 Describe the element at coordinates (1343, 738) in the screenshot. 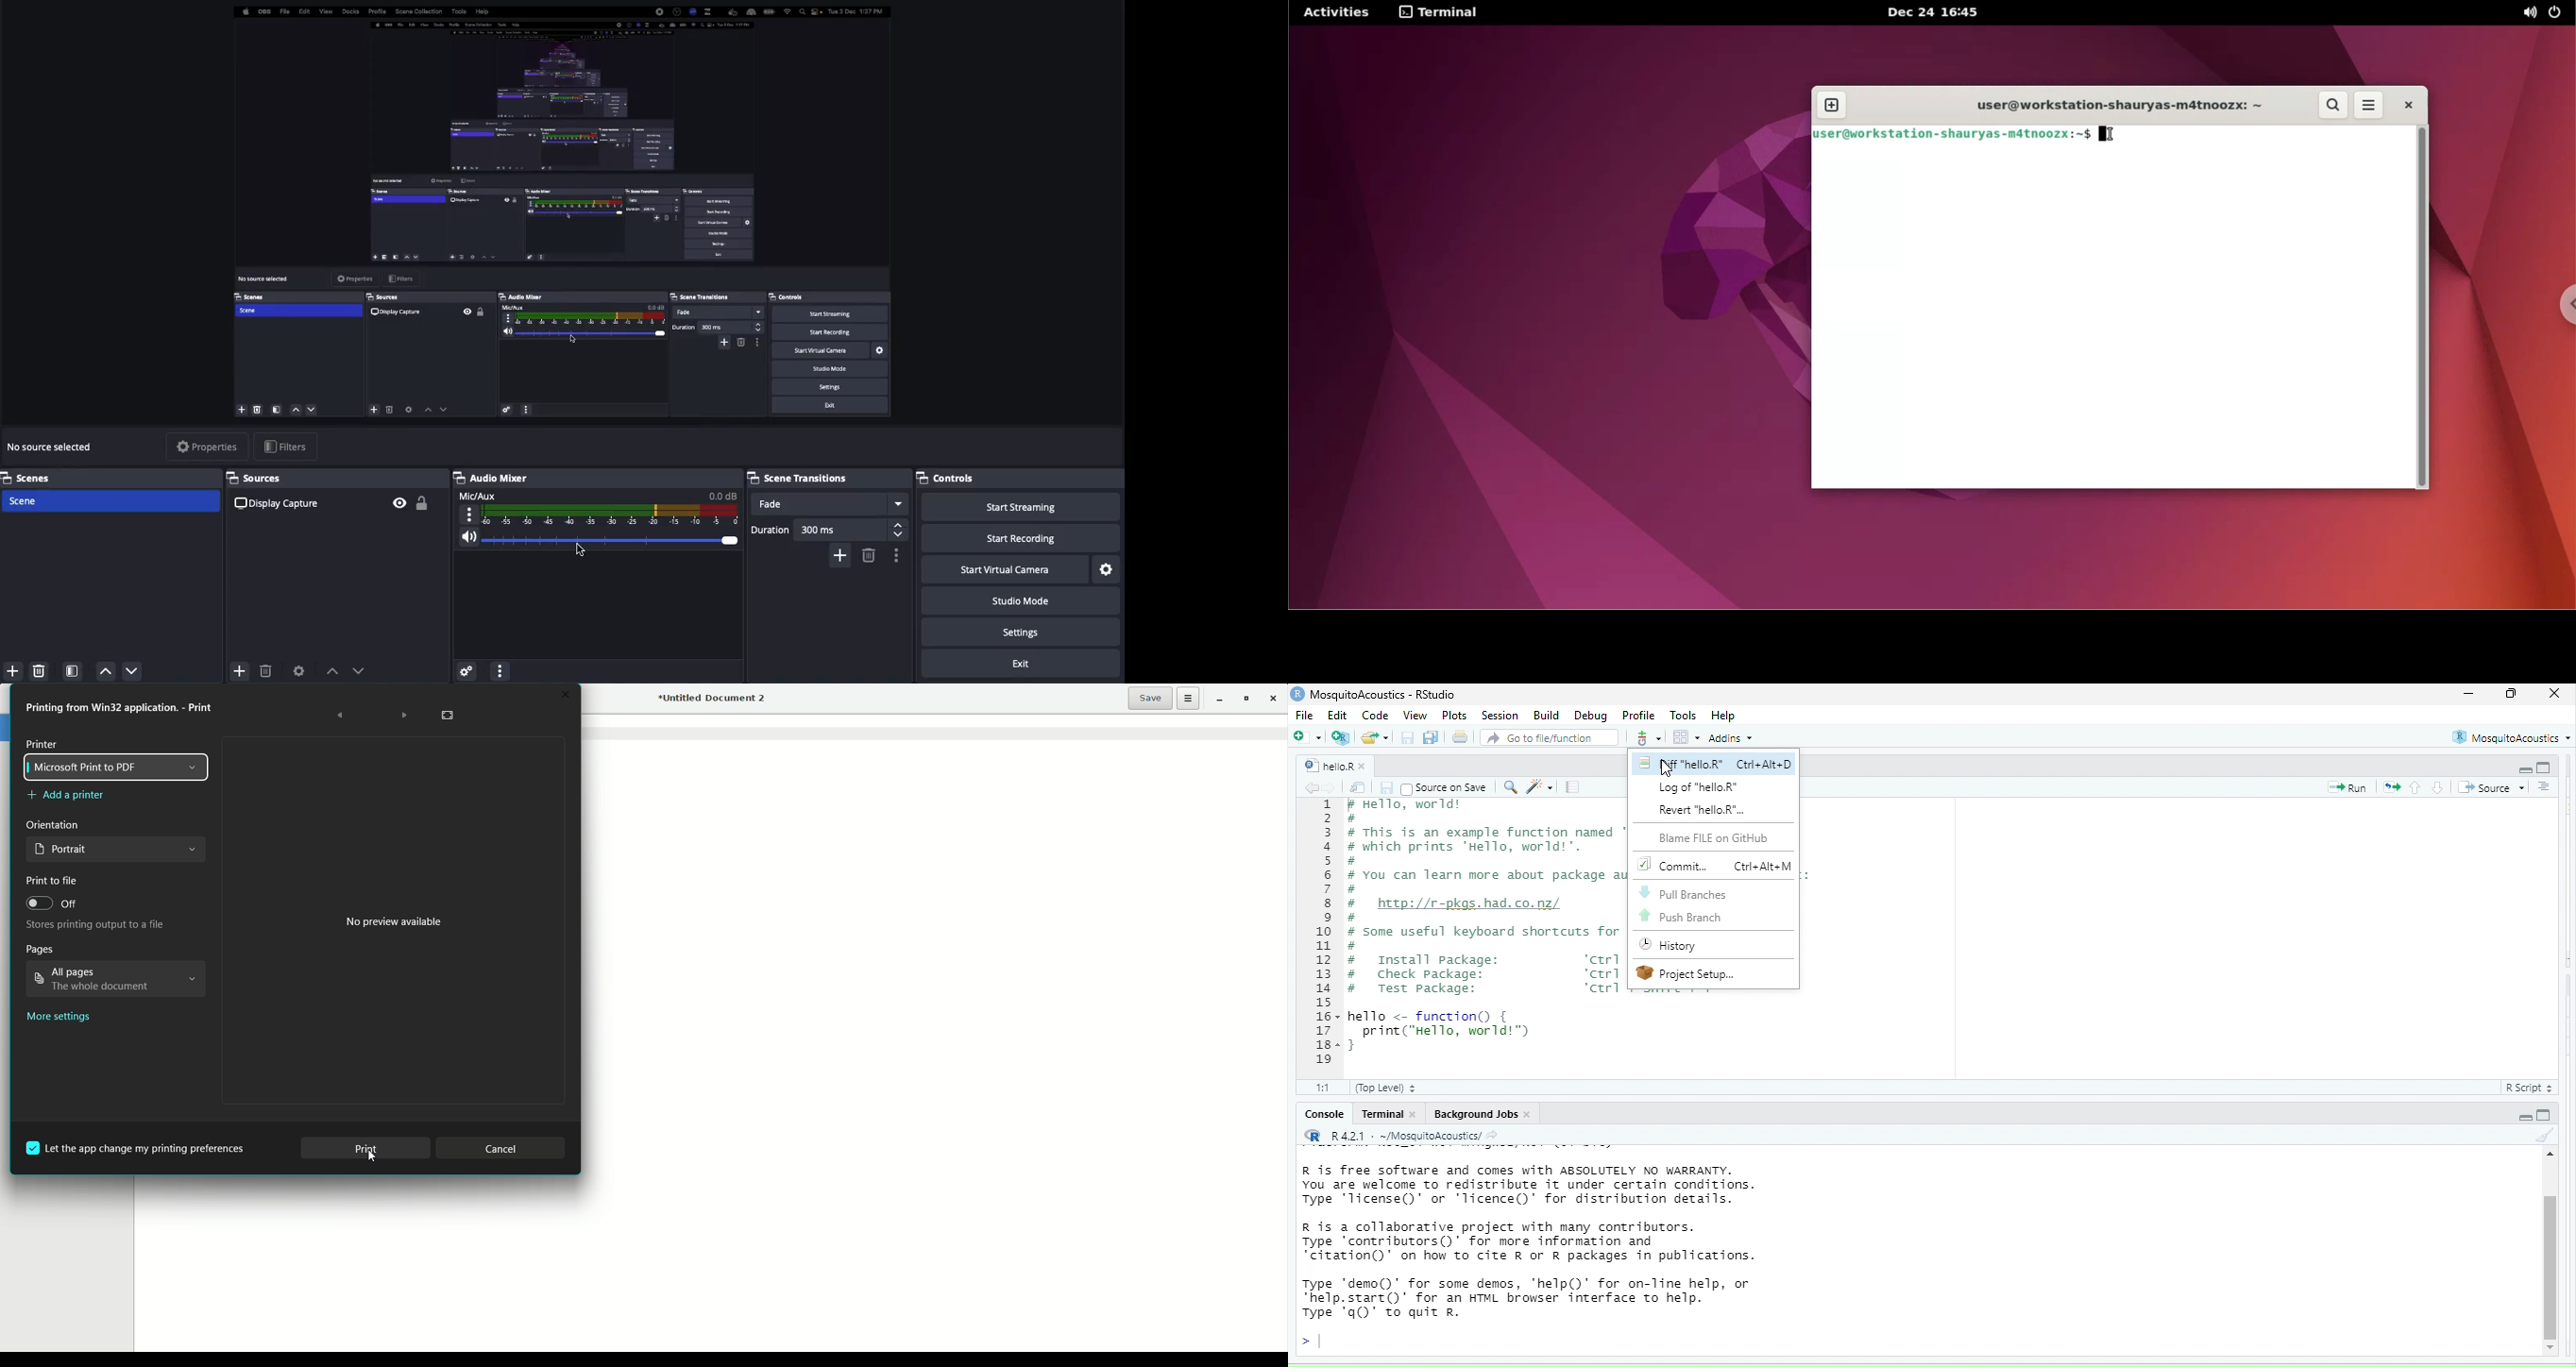

I see `create a project` at that location.